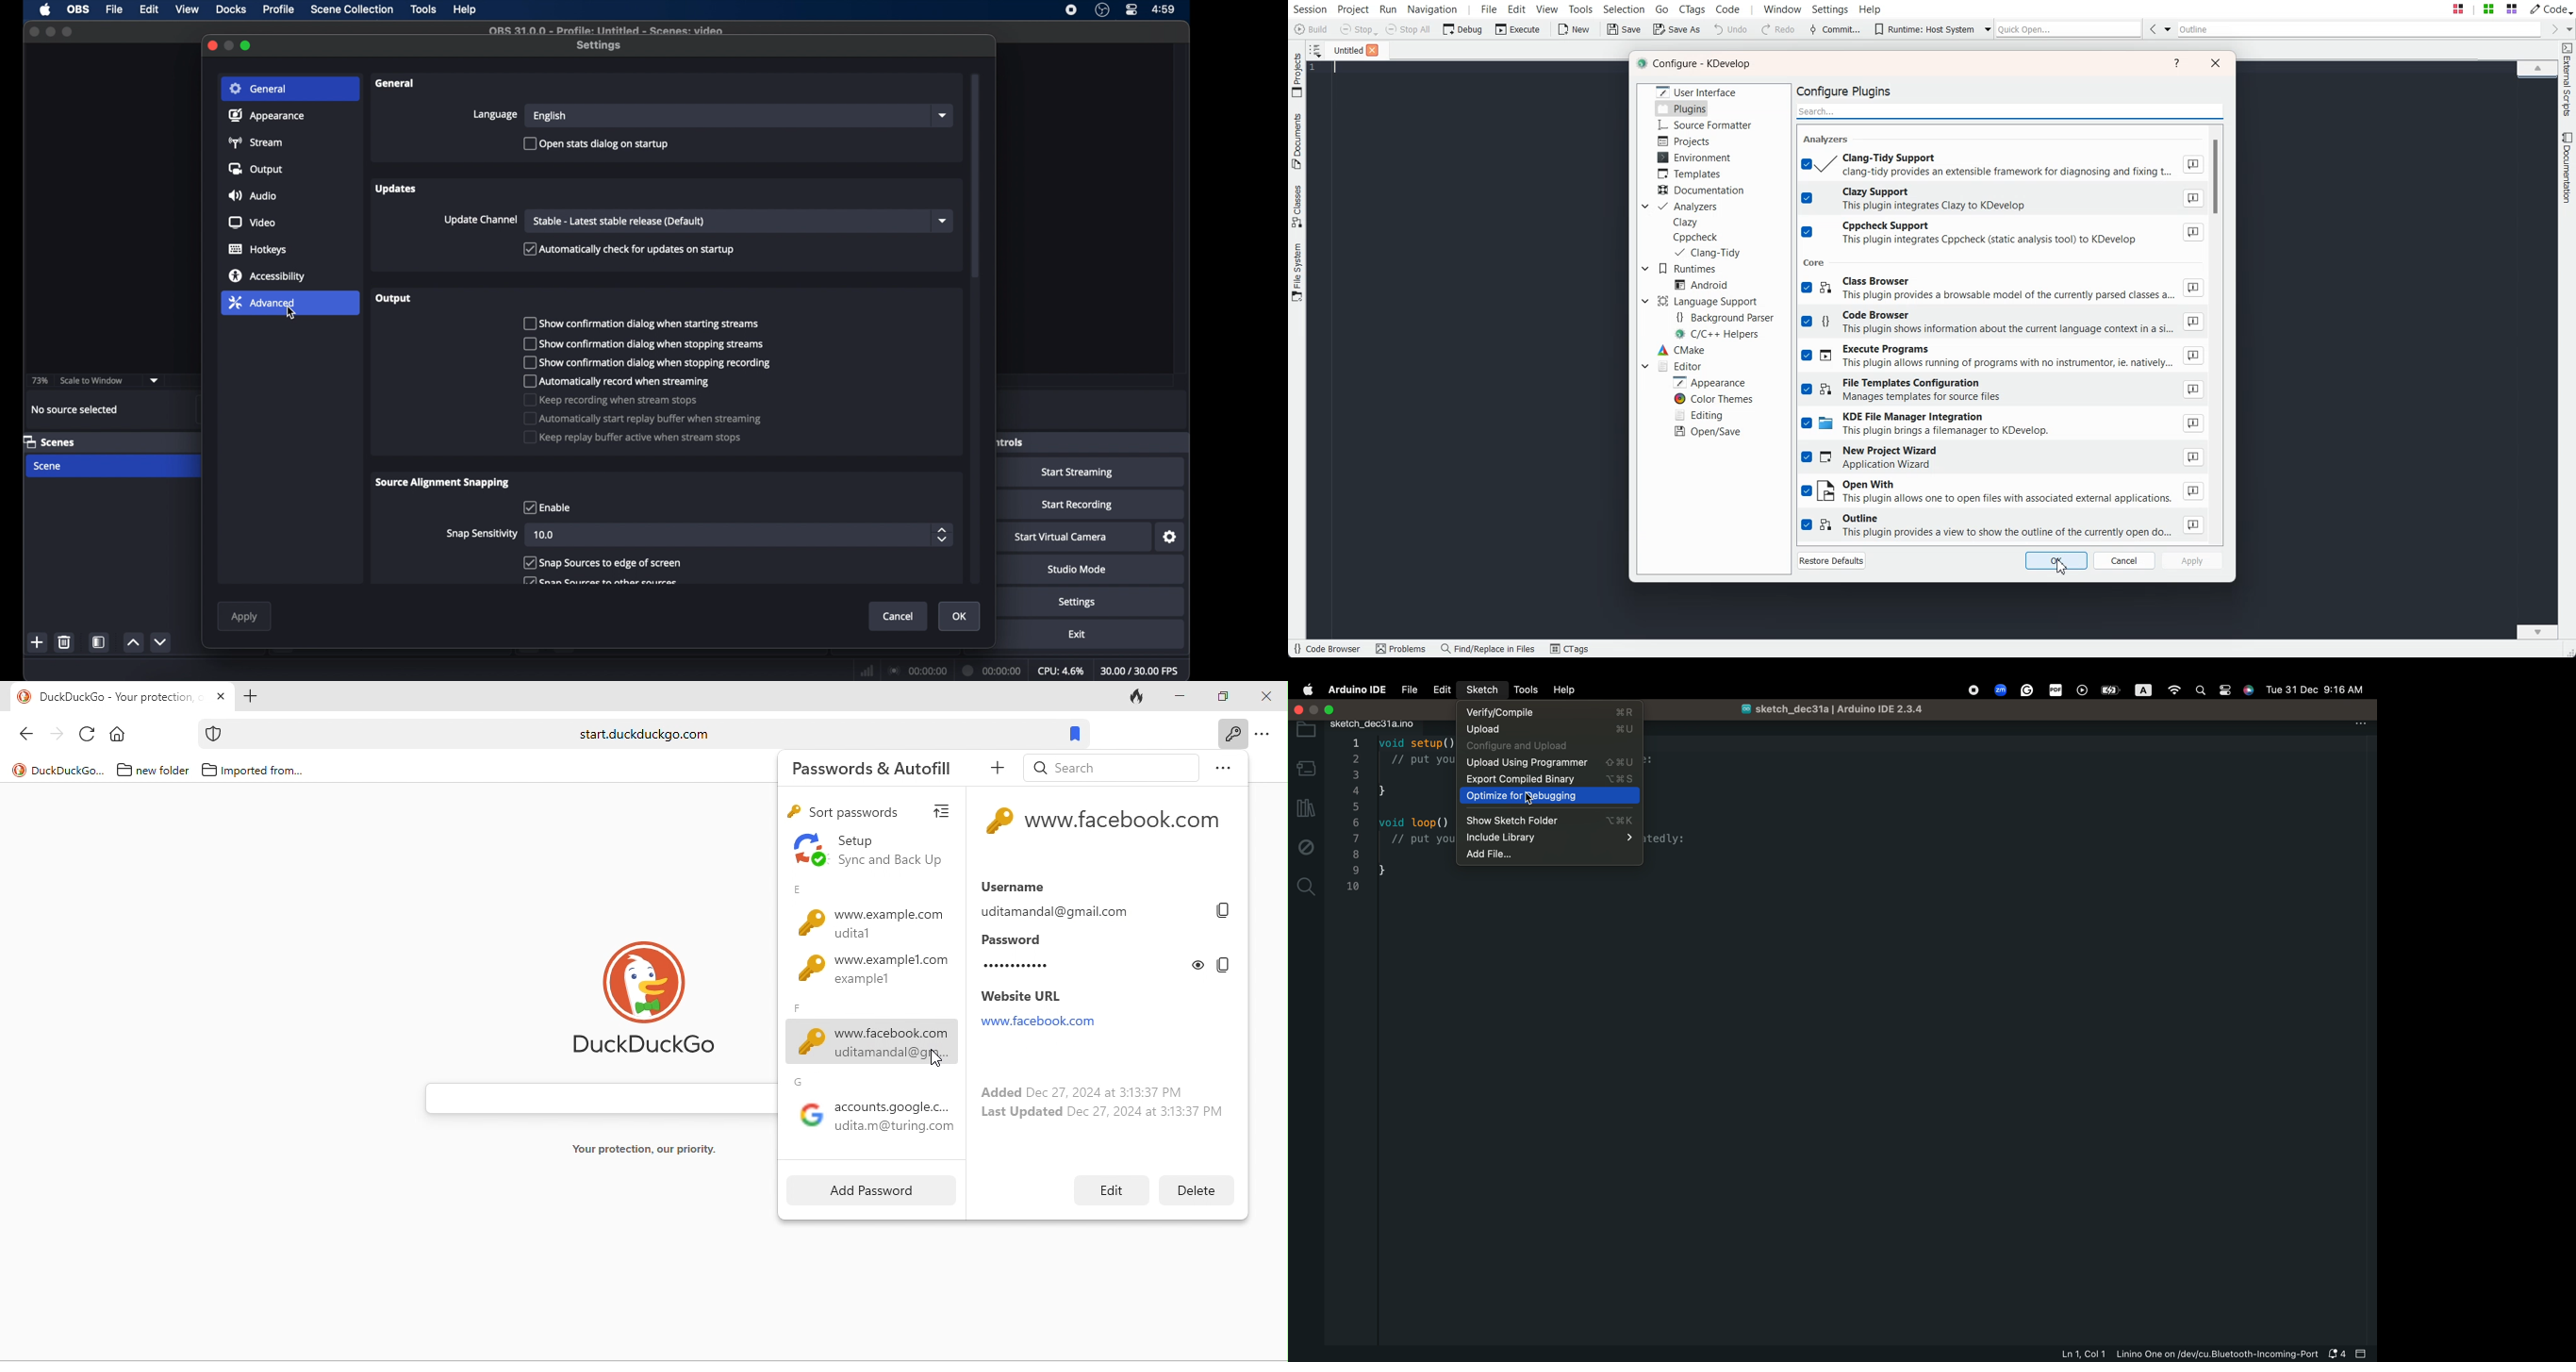 The width and height of the screenshot is (2576, 1372). Describe the element at coordinates (154, 380) in the screenshot. I see `dropdown` at that location.